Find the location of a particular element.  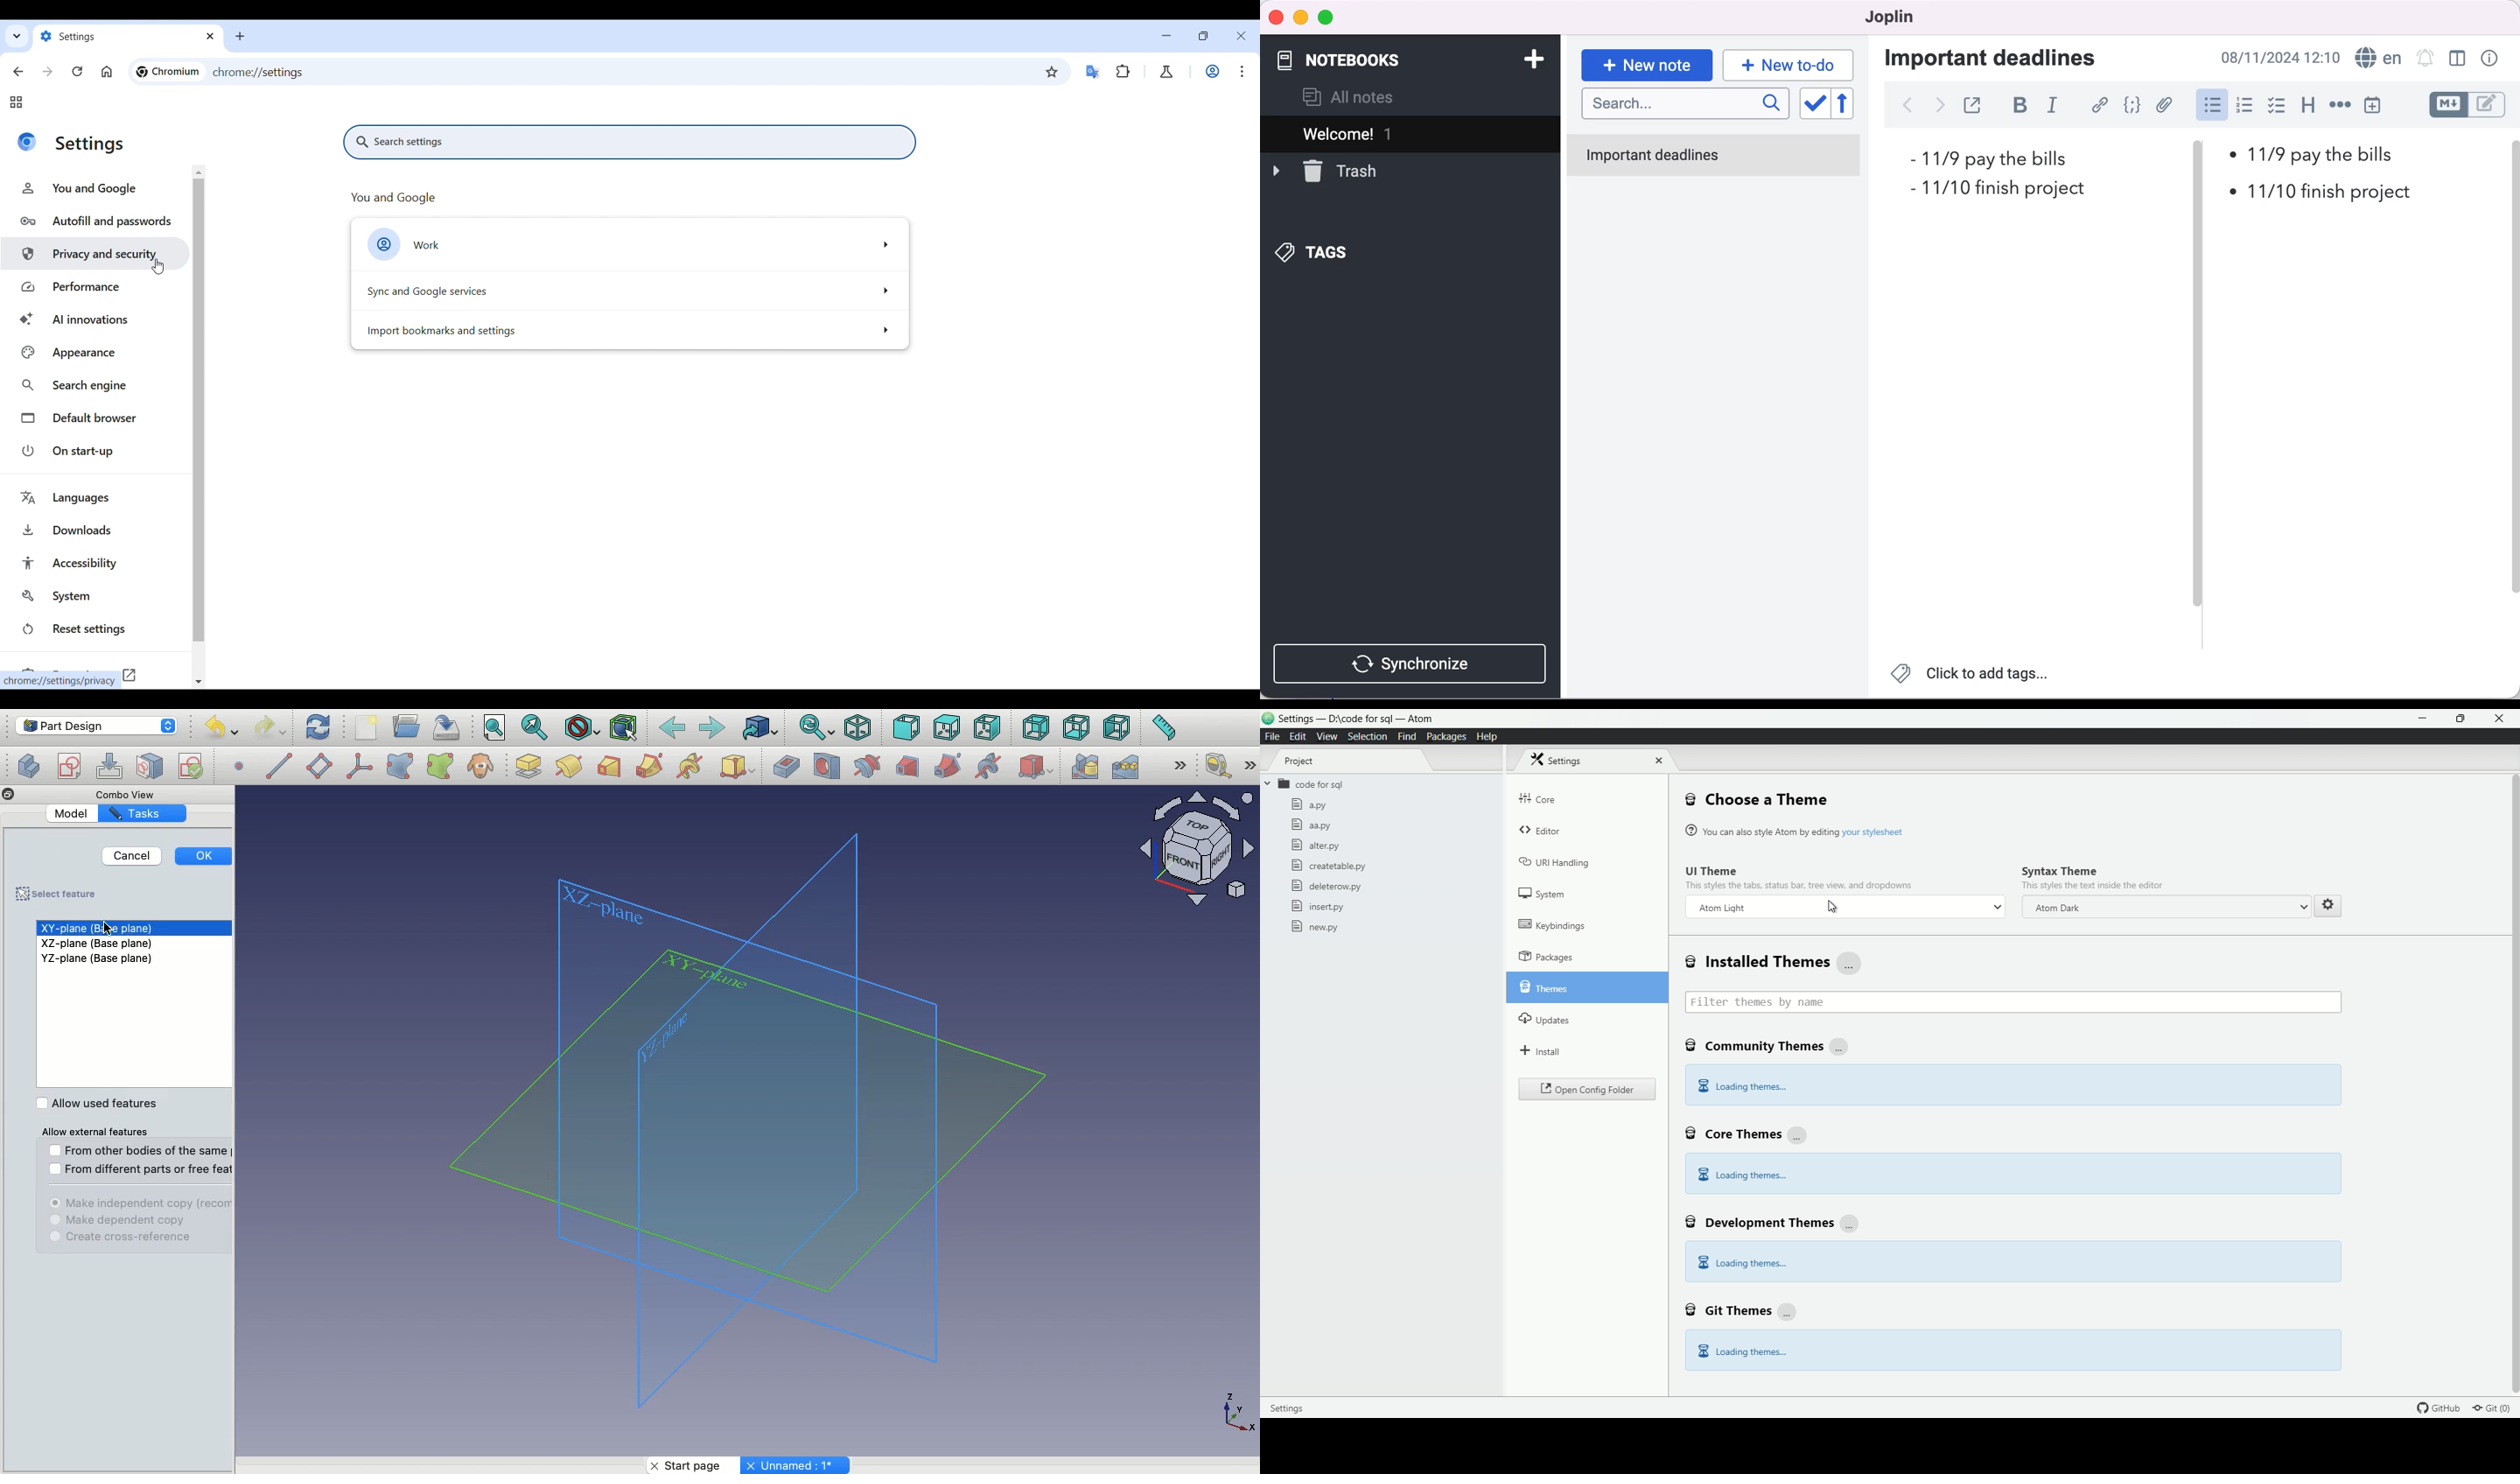

italic is located at coordinates (2051, 107).